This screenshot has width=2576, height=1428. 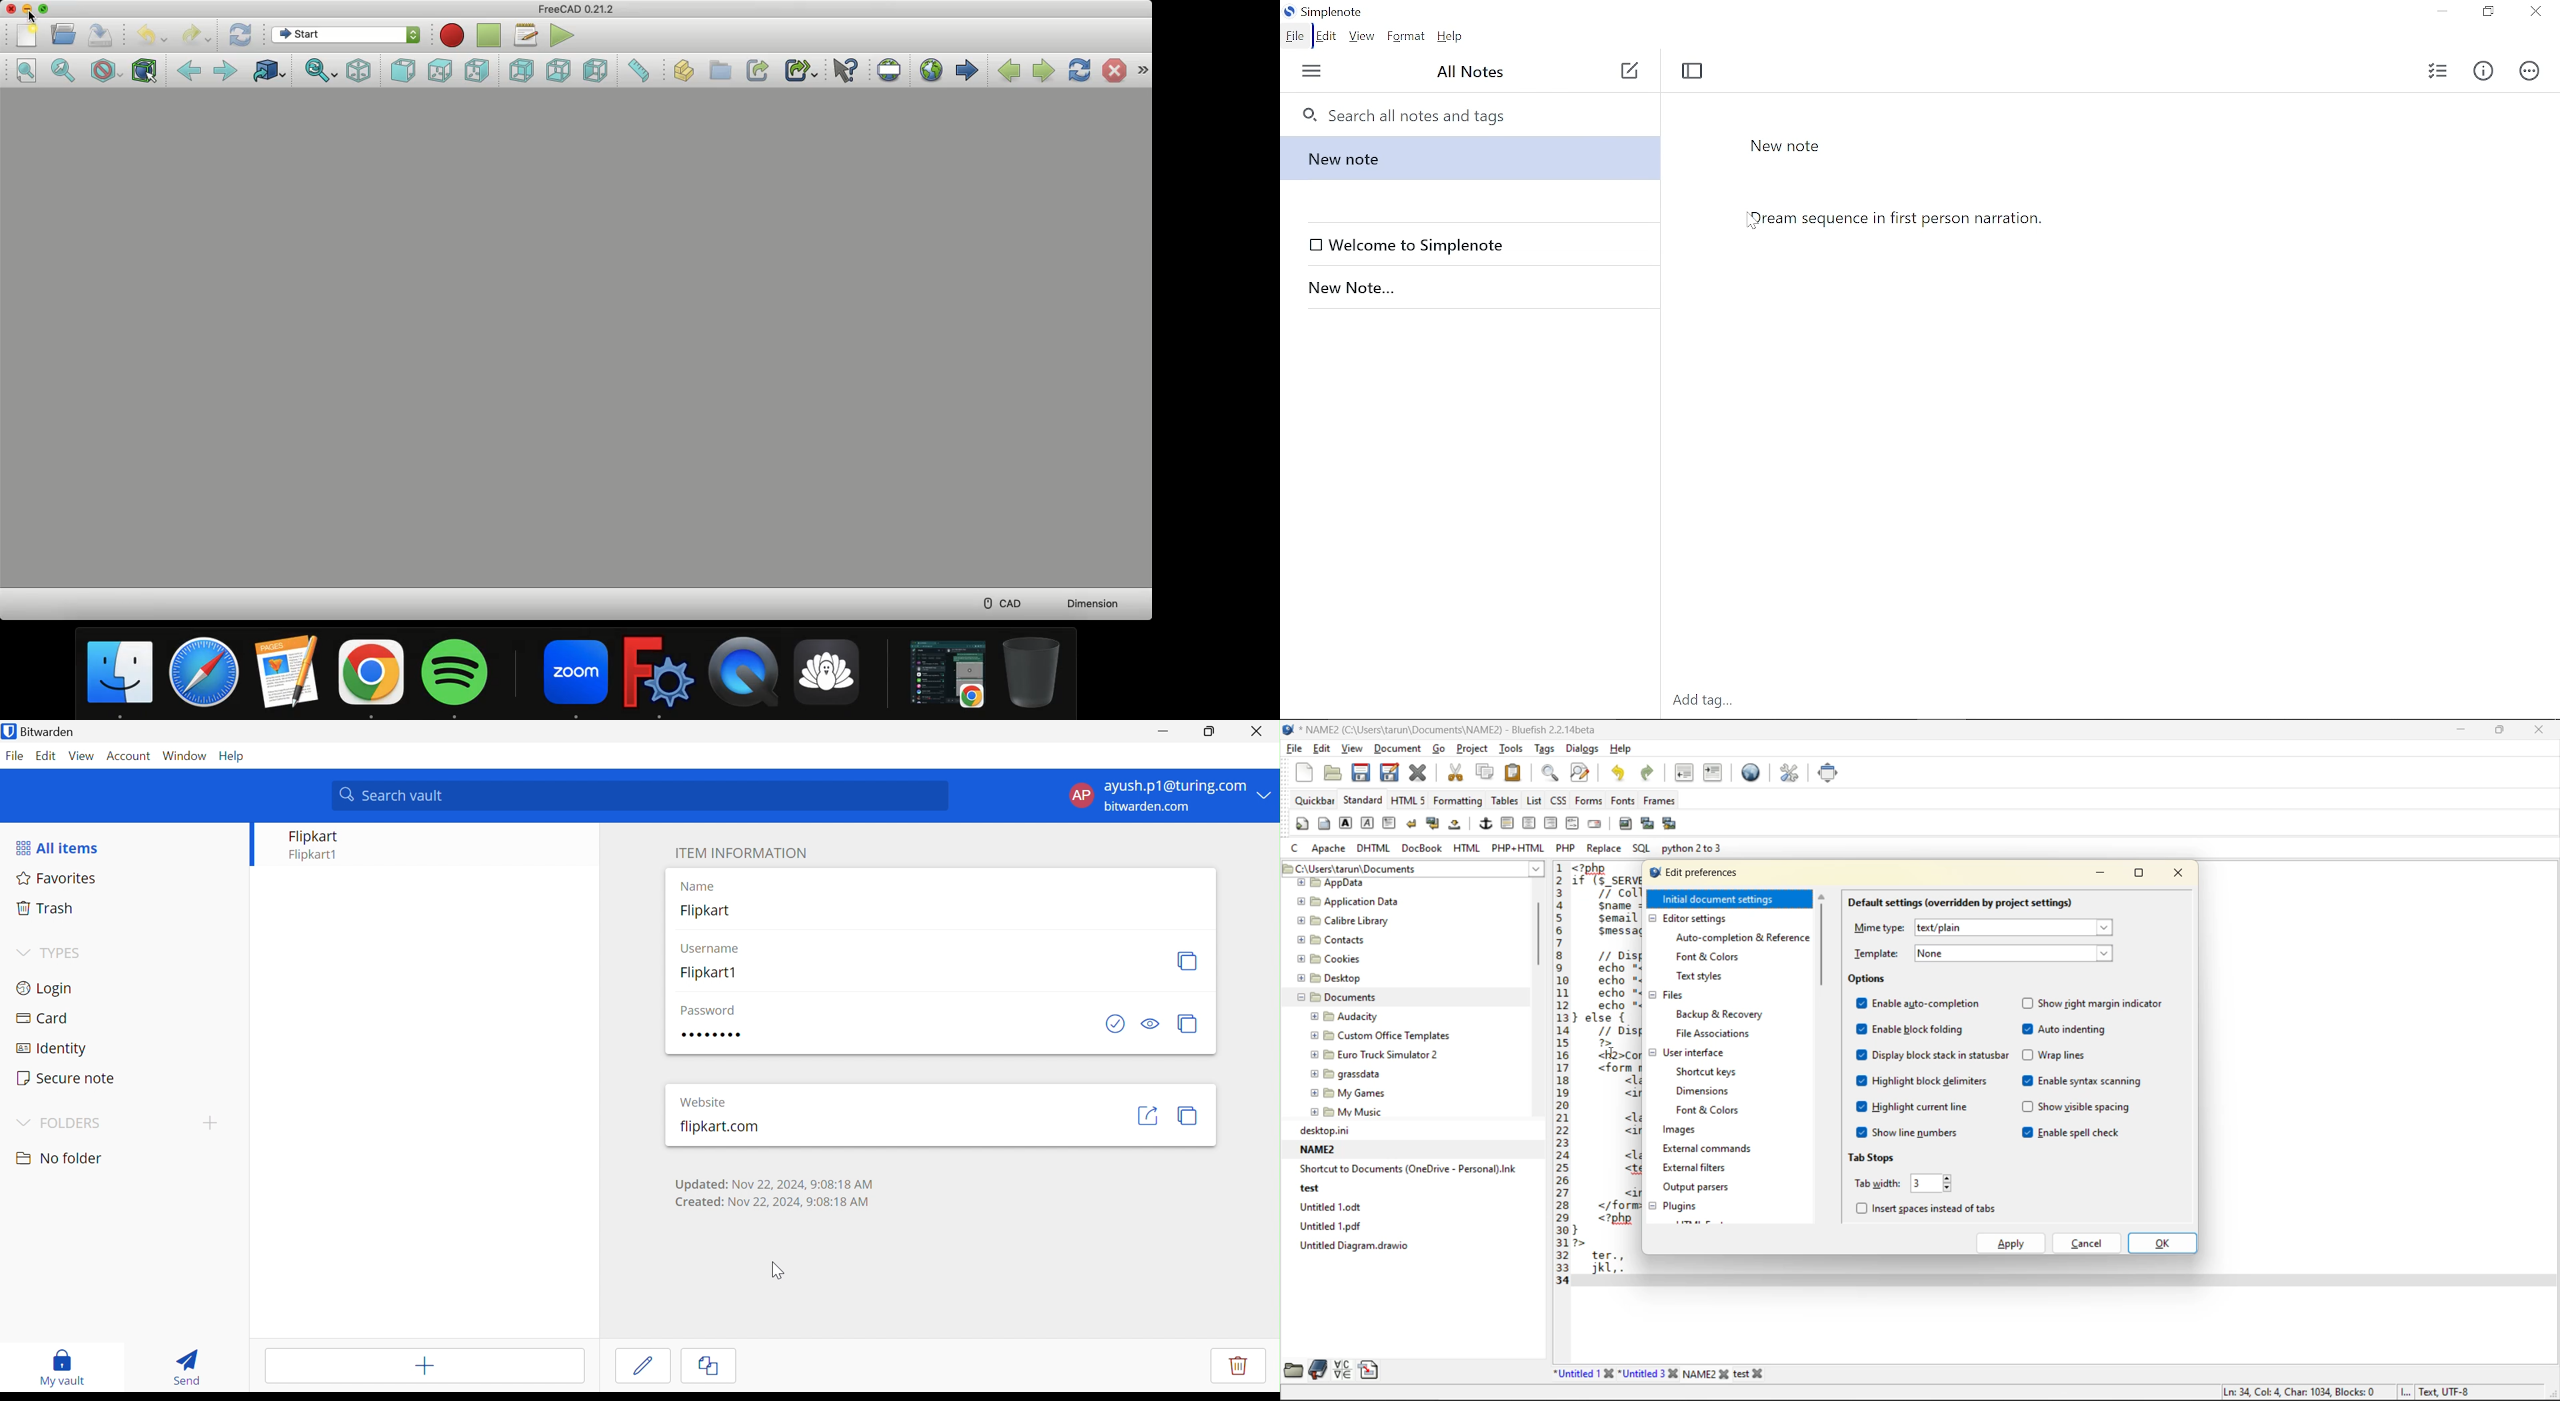 What do you see at coordinates (1318, 749) in the screenshot?
I see `edit` at bounding box center [1318, 749].